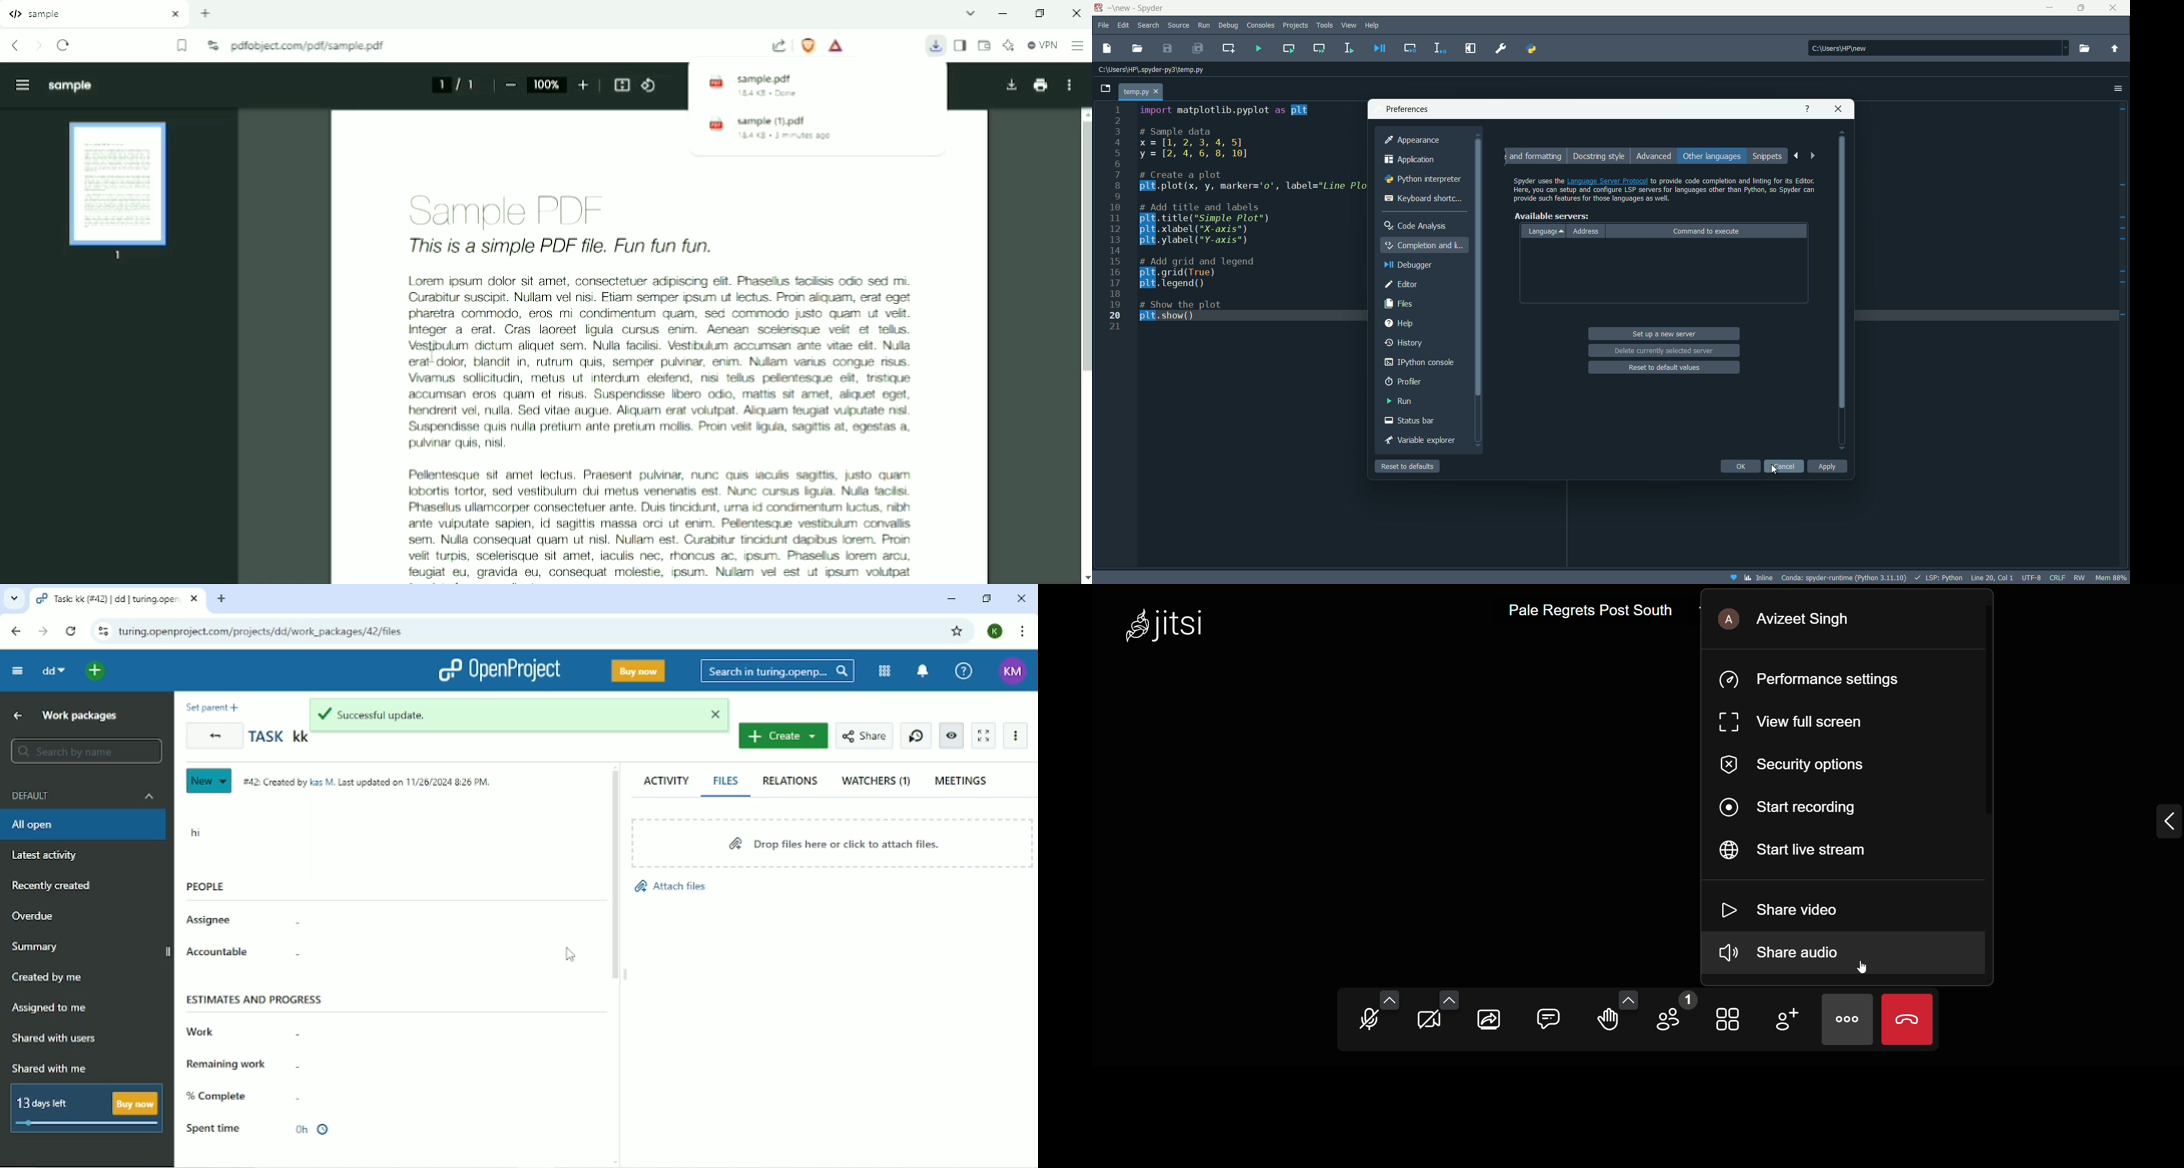  I want to click on Pale Regrets Post South, so click(1587, 611).